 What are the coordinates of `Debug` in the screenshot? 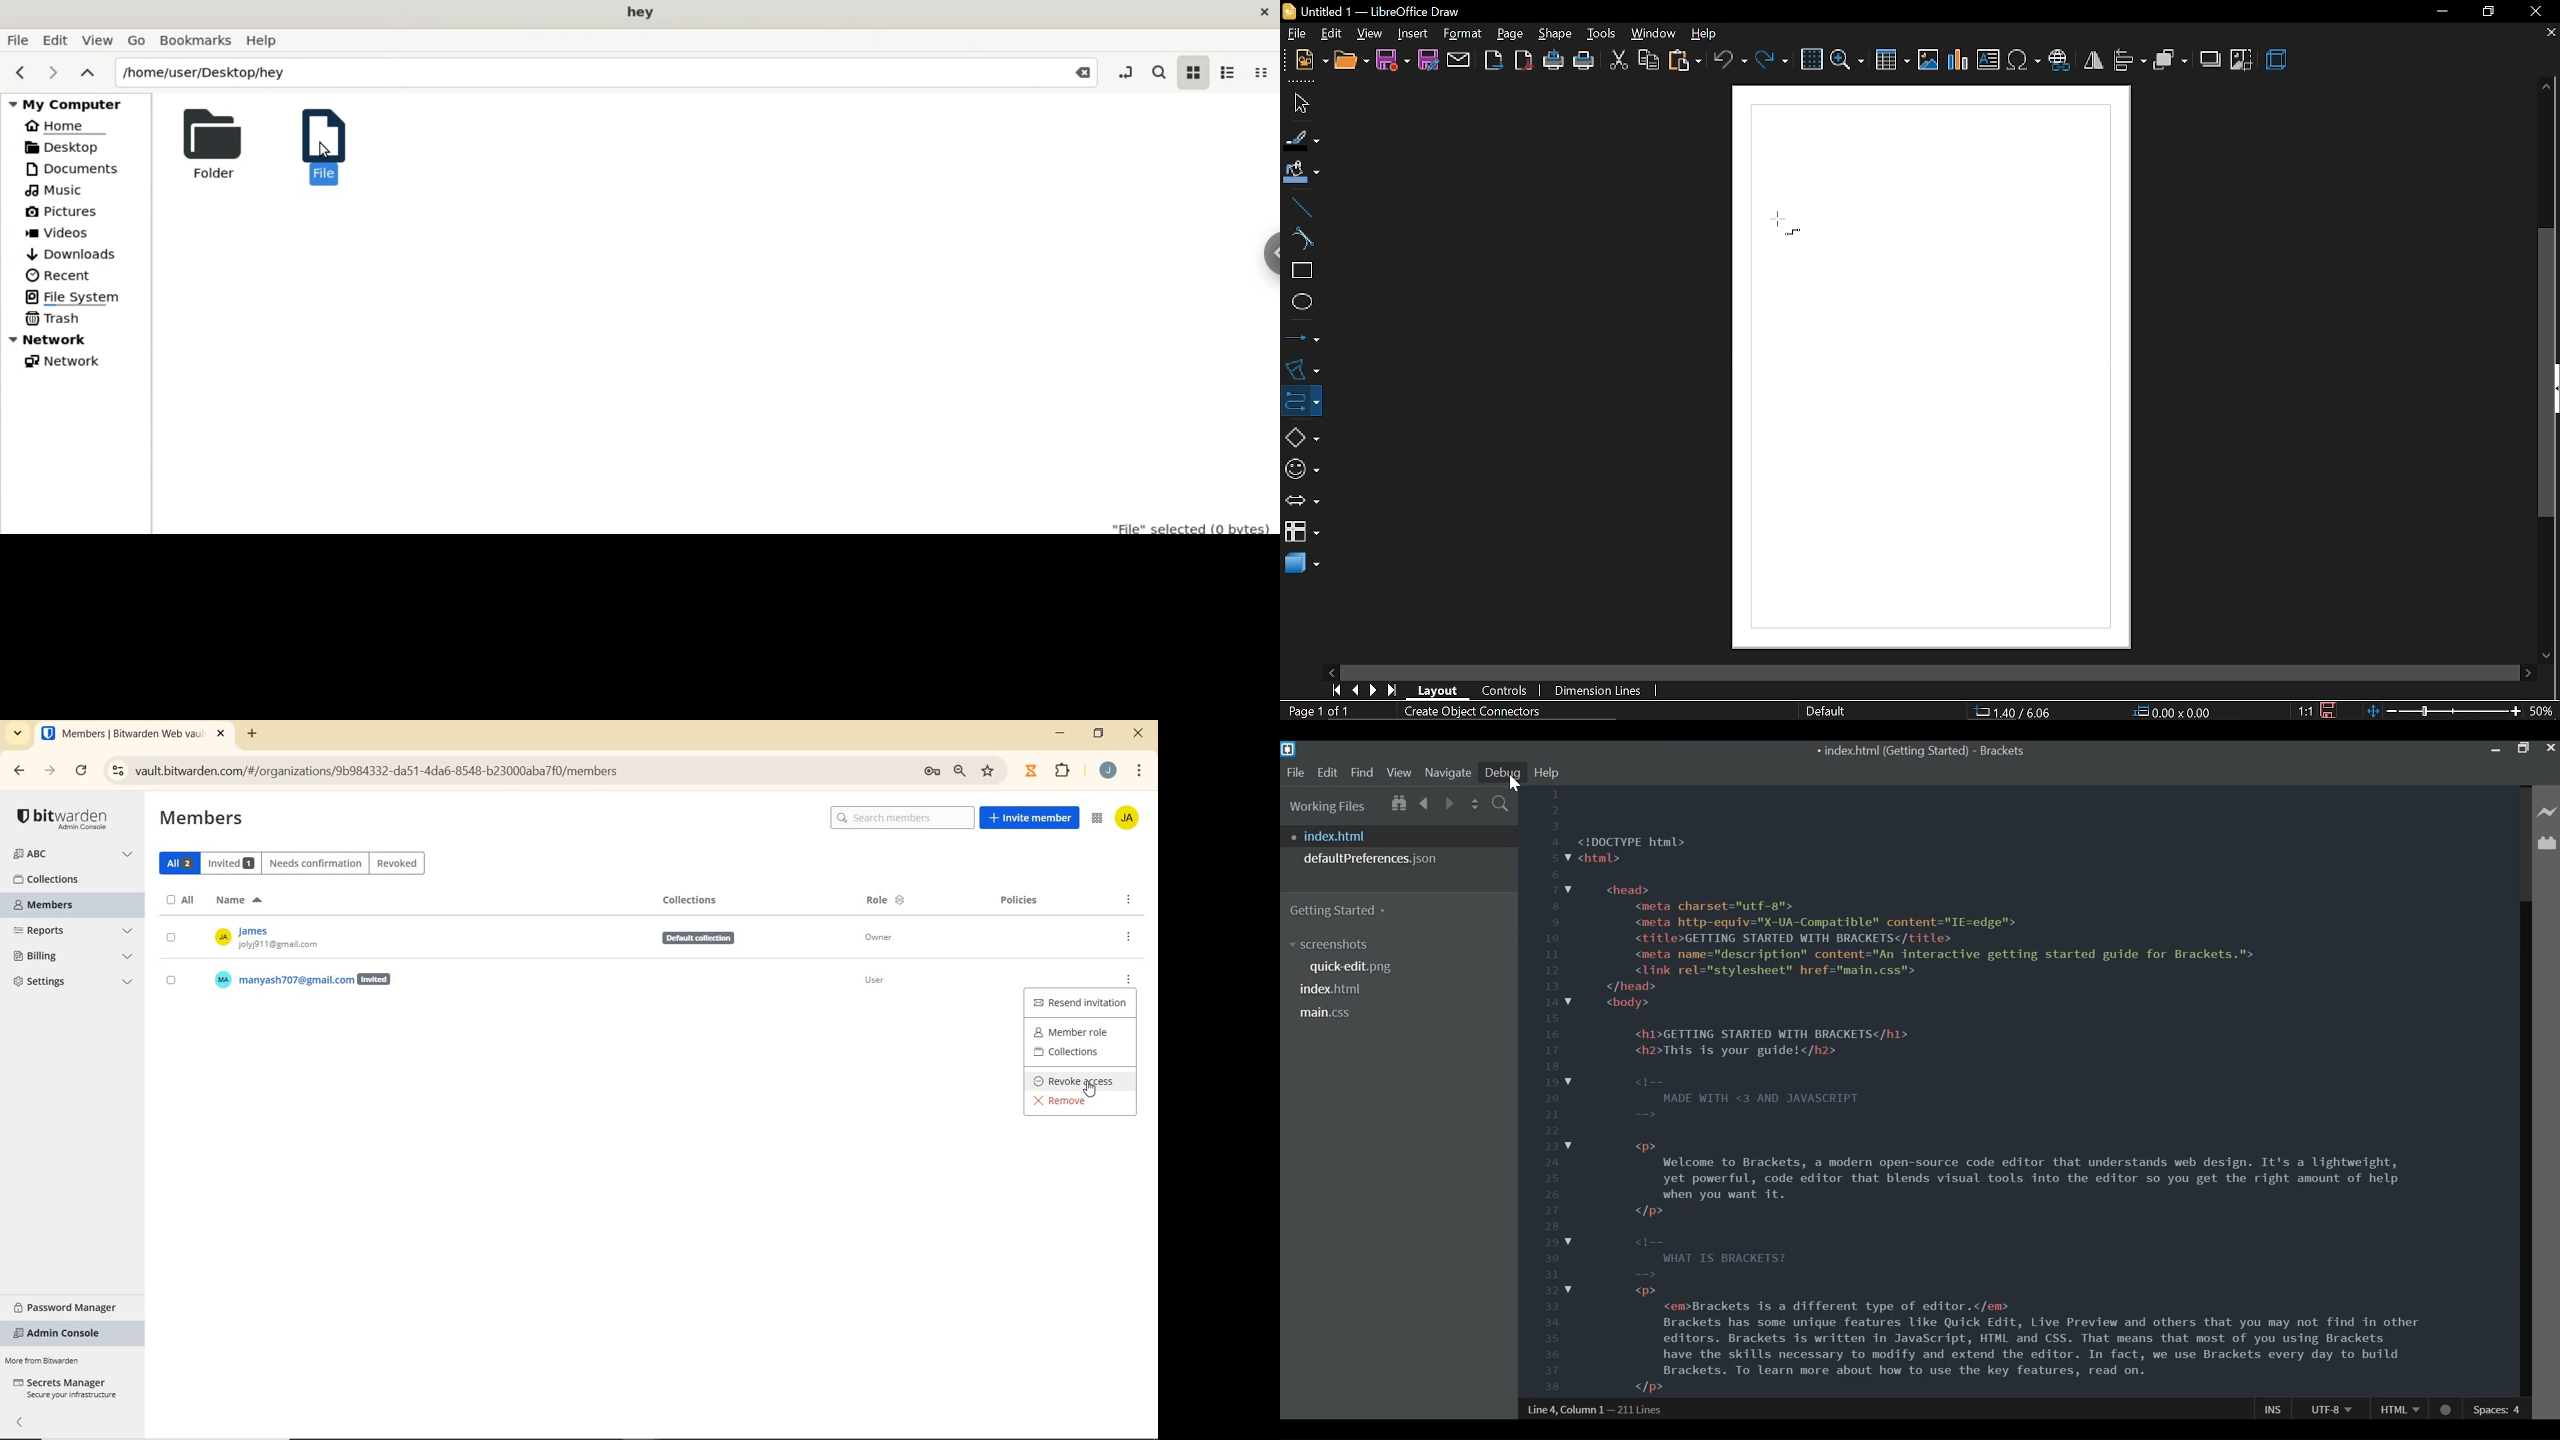 It's located at (1502, 773).